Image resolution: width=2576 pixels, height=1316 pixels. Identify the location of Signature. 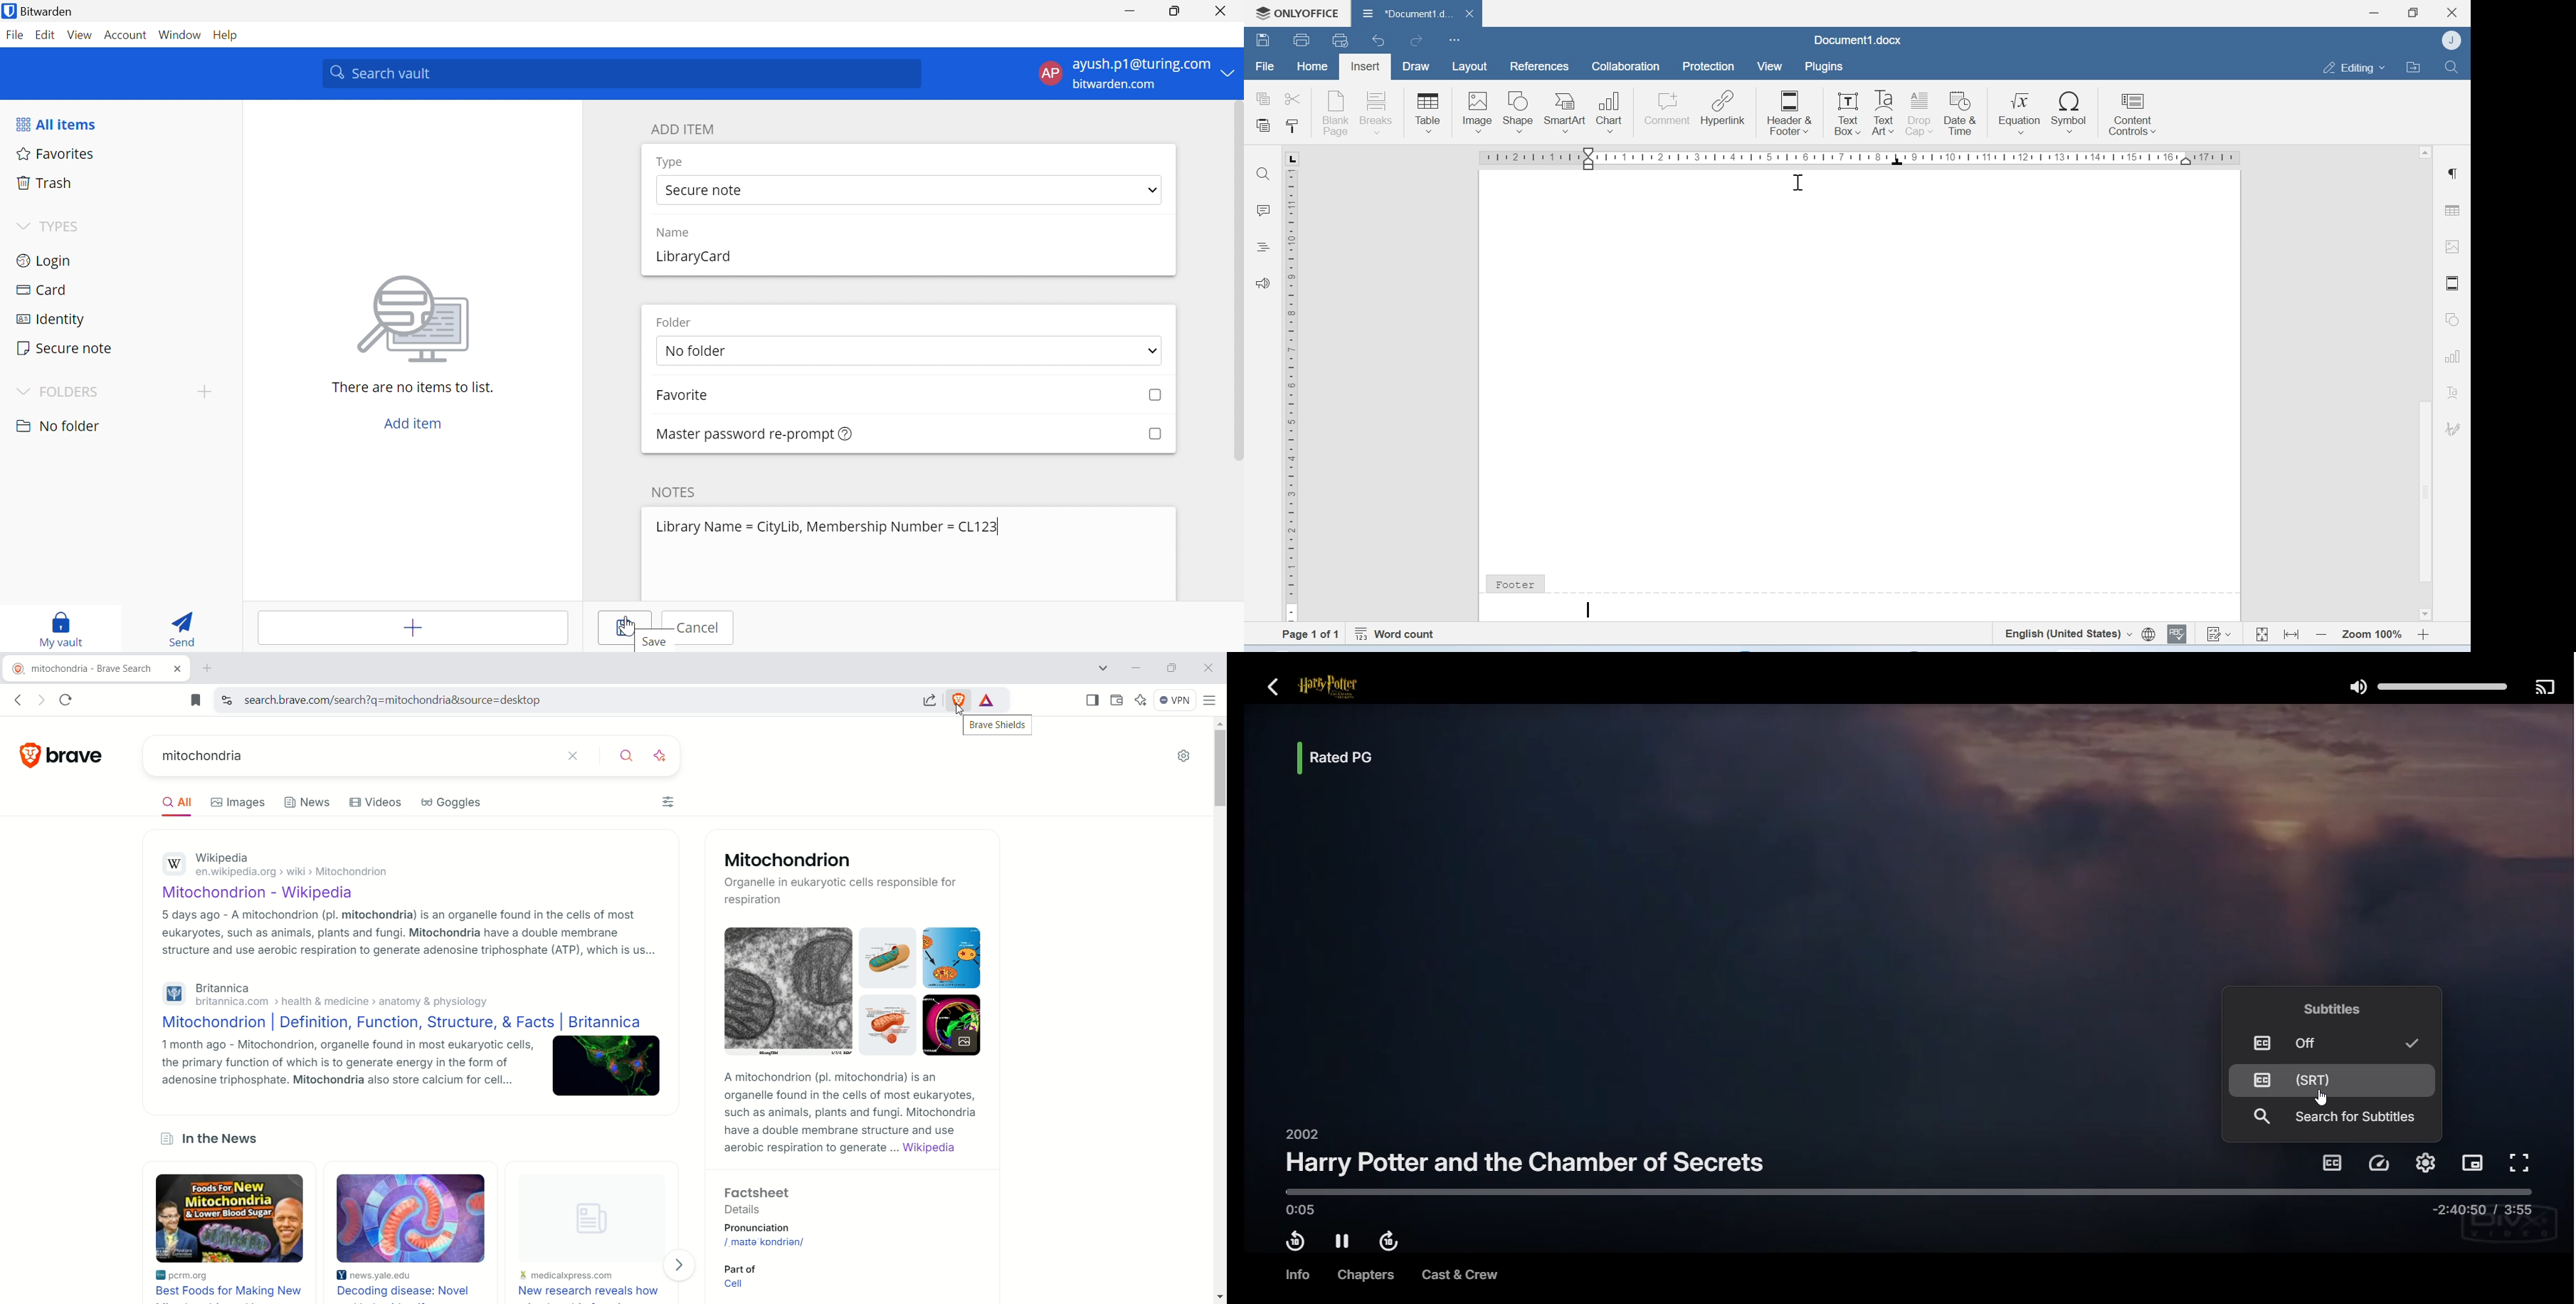
(2452, 427).